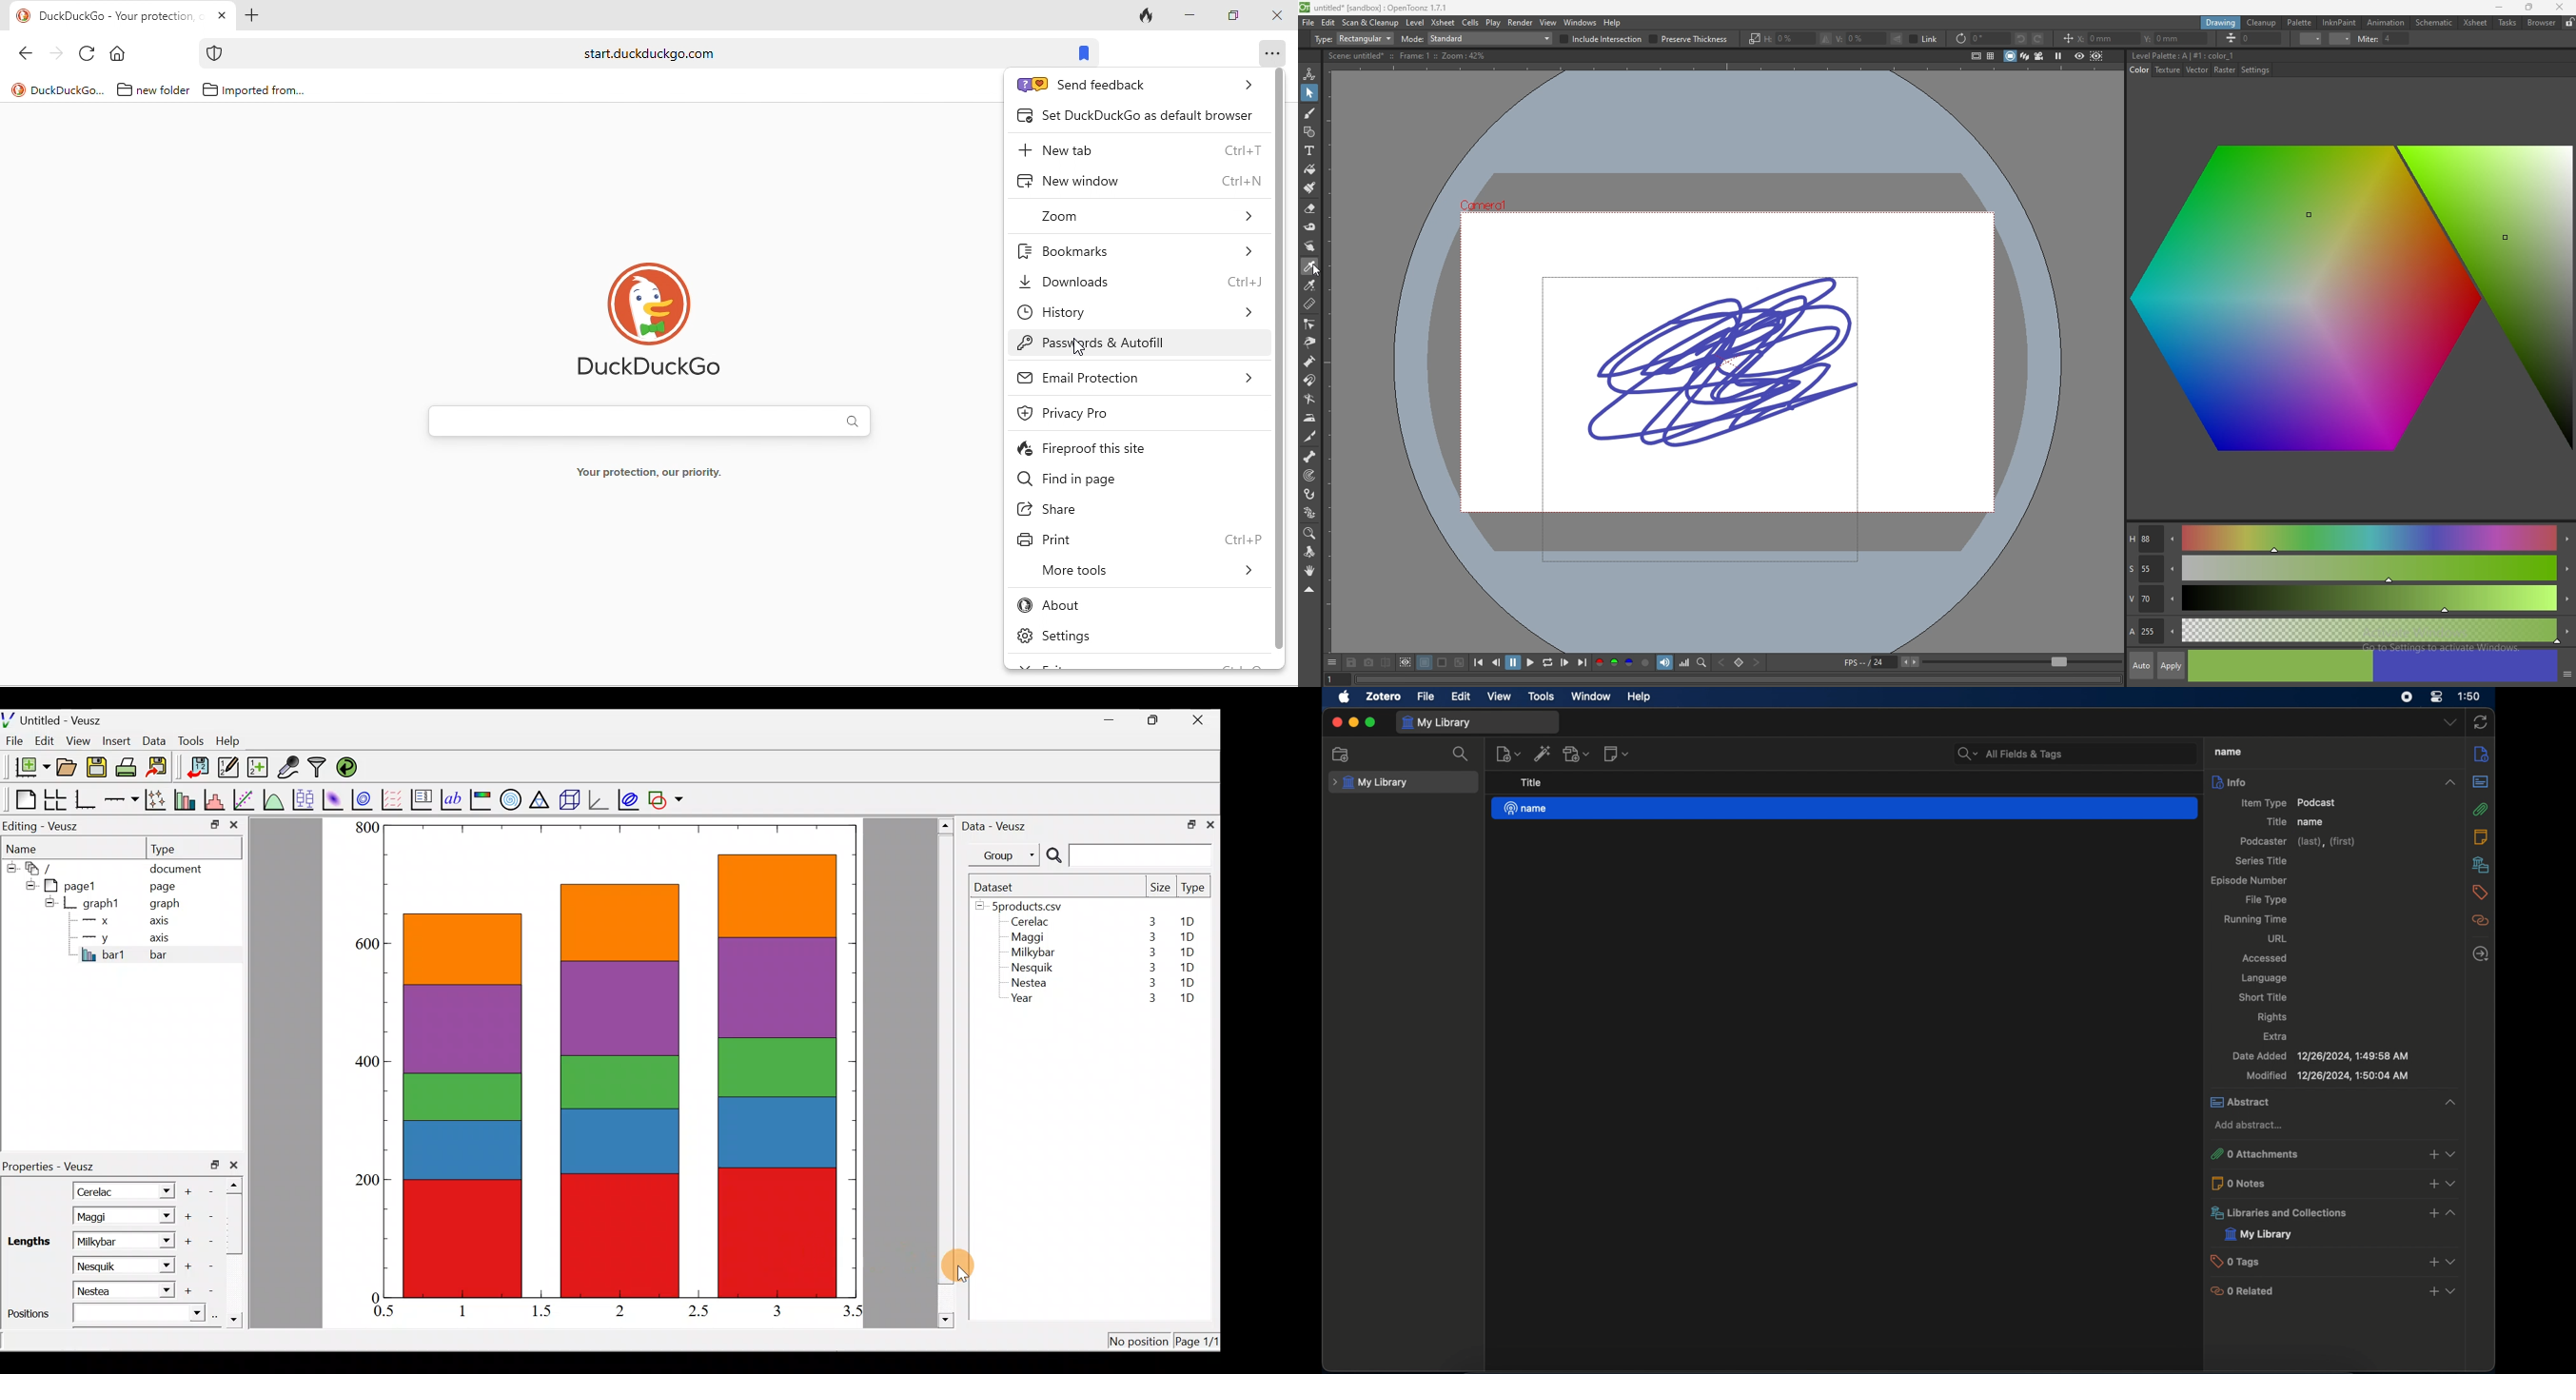 Image resolution: width=2576 pixels, height=1400 pixels. What do you see at coordinates (29, 847) in the screenshot?
I see `Name` at bounding box center [29, 847].